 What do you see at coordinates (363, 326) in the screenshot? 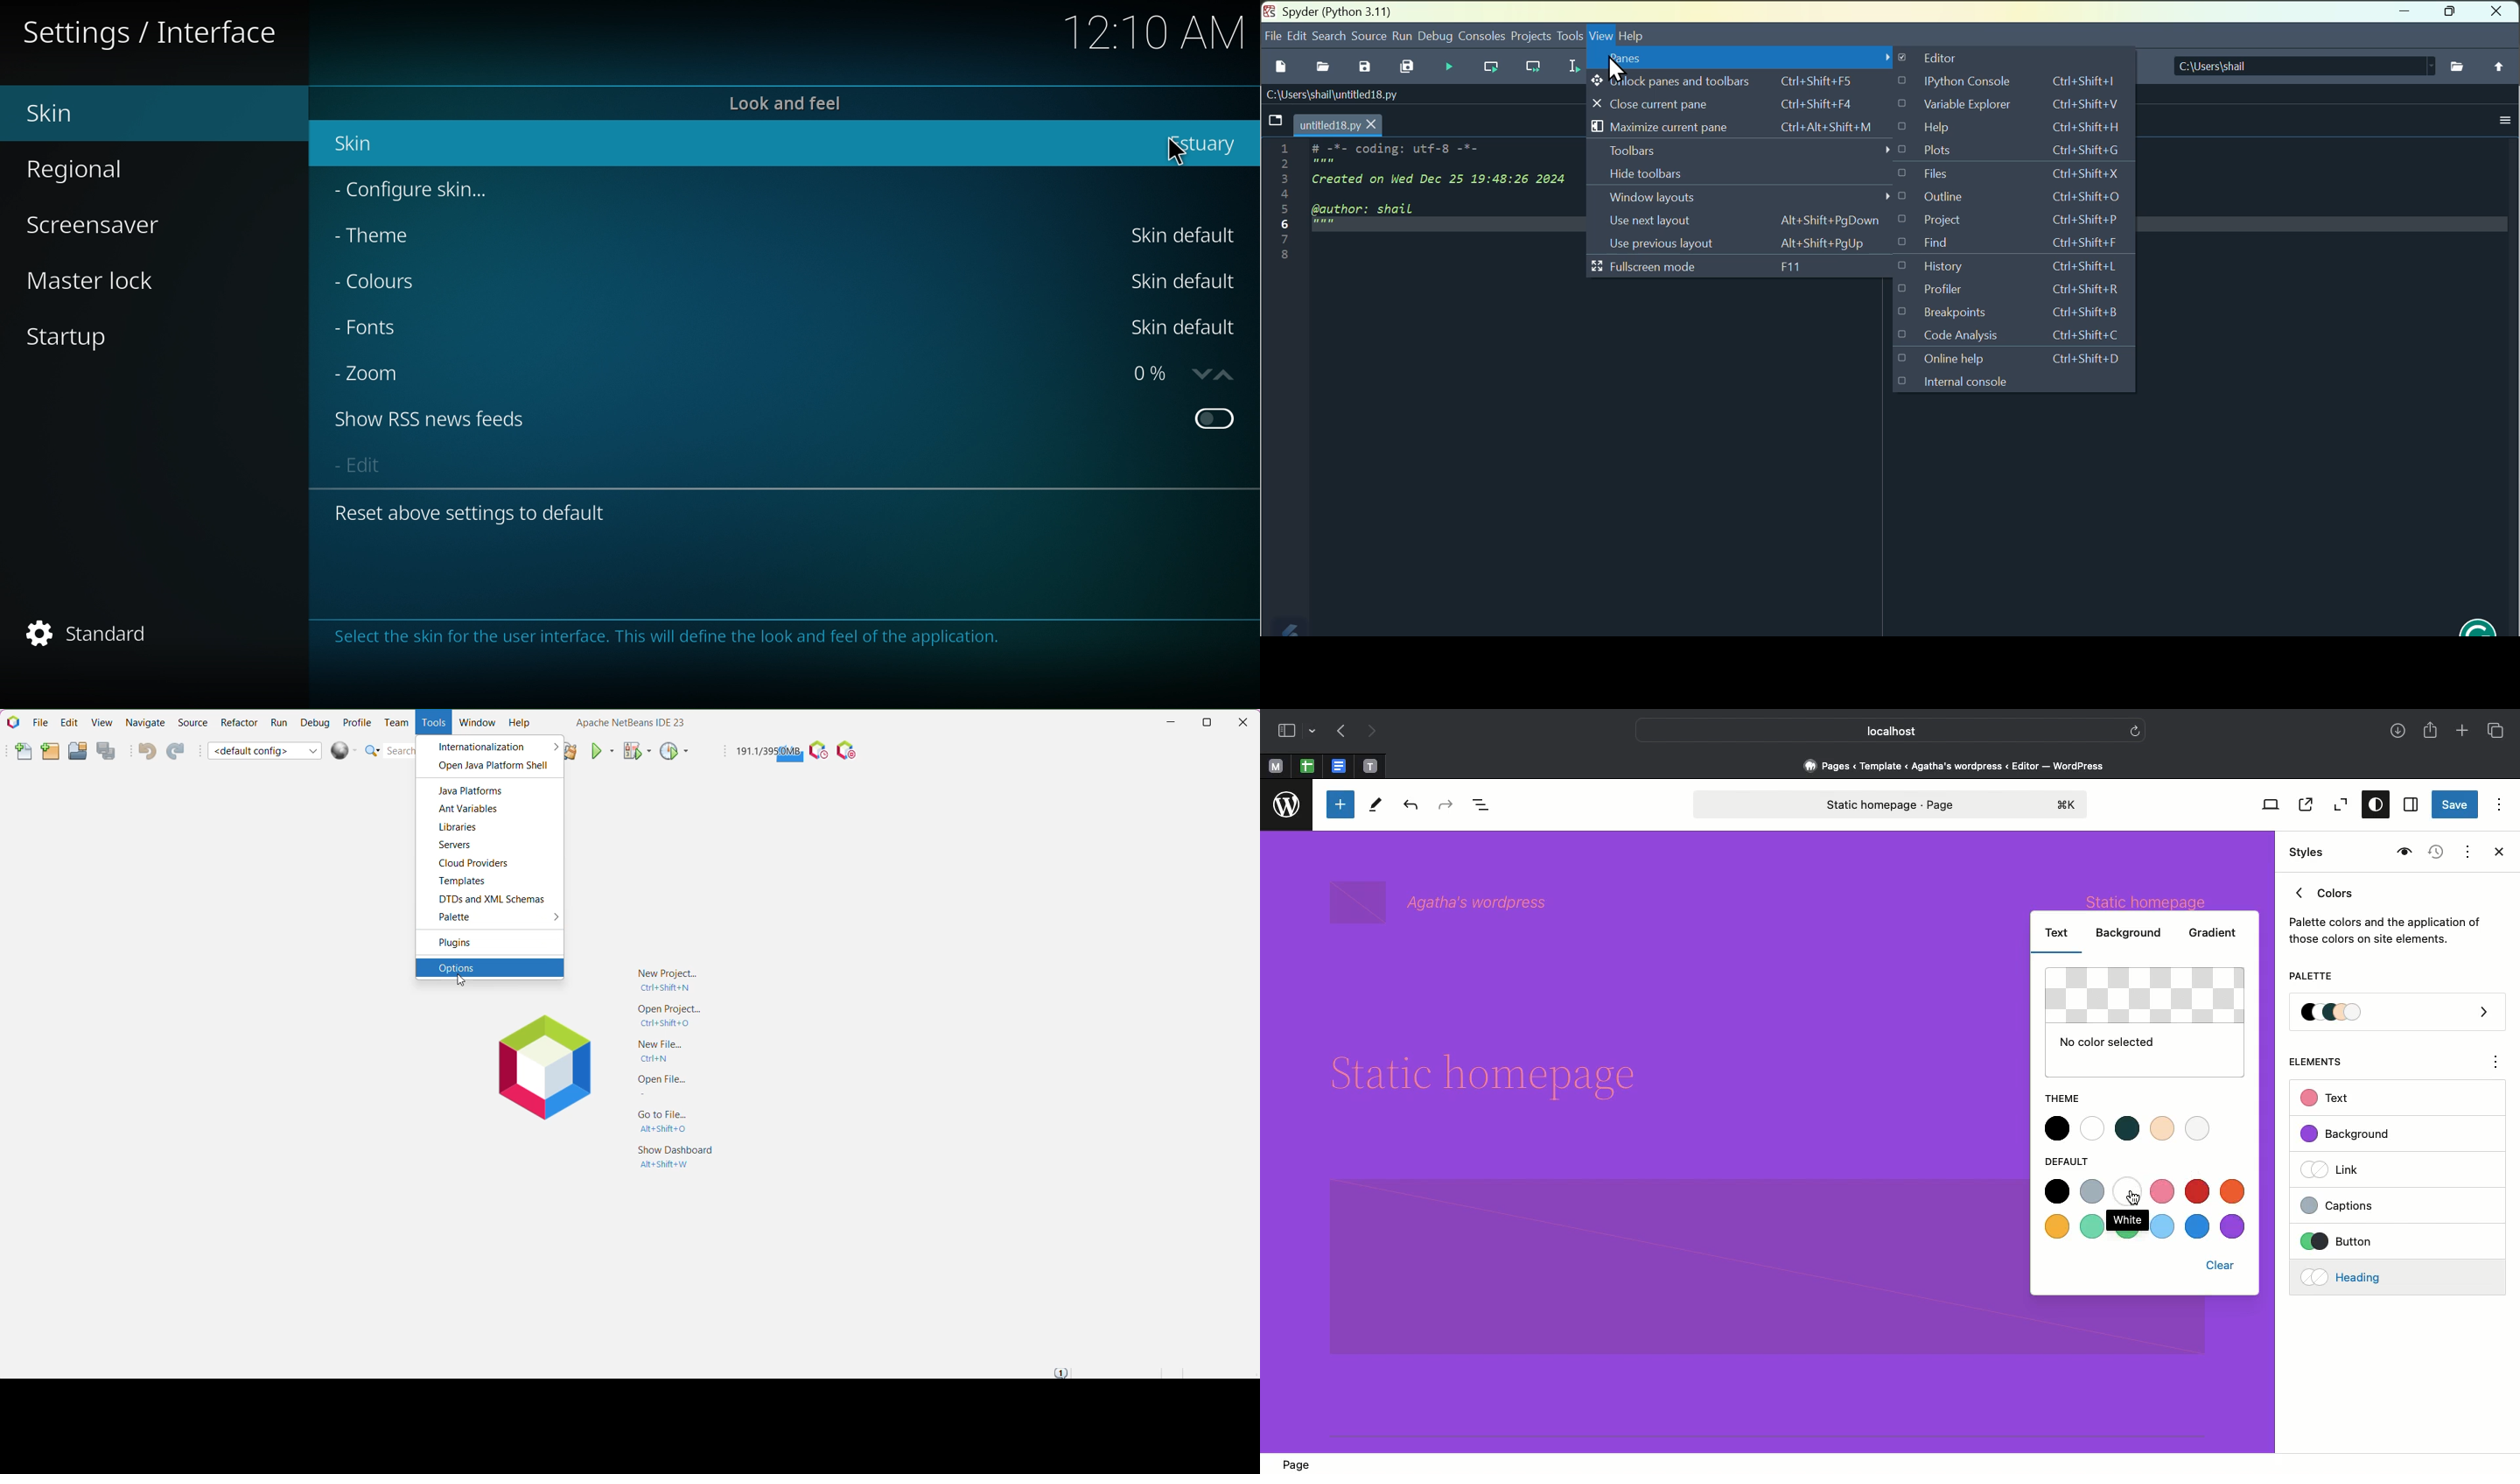
I see `font` at bounding box center [363, 326].